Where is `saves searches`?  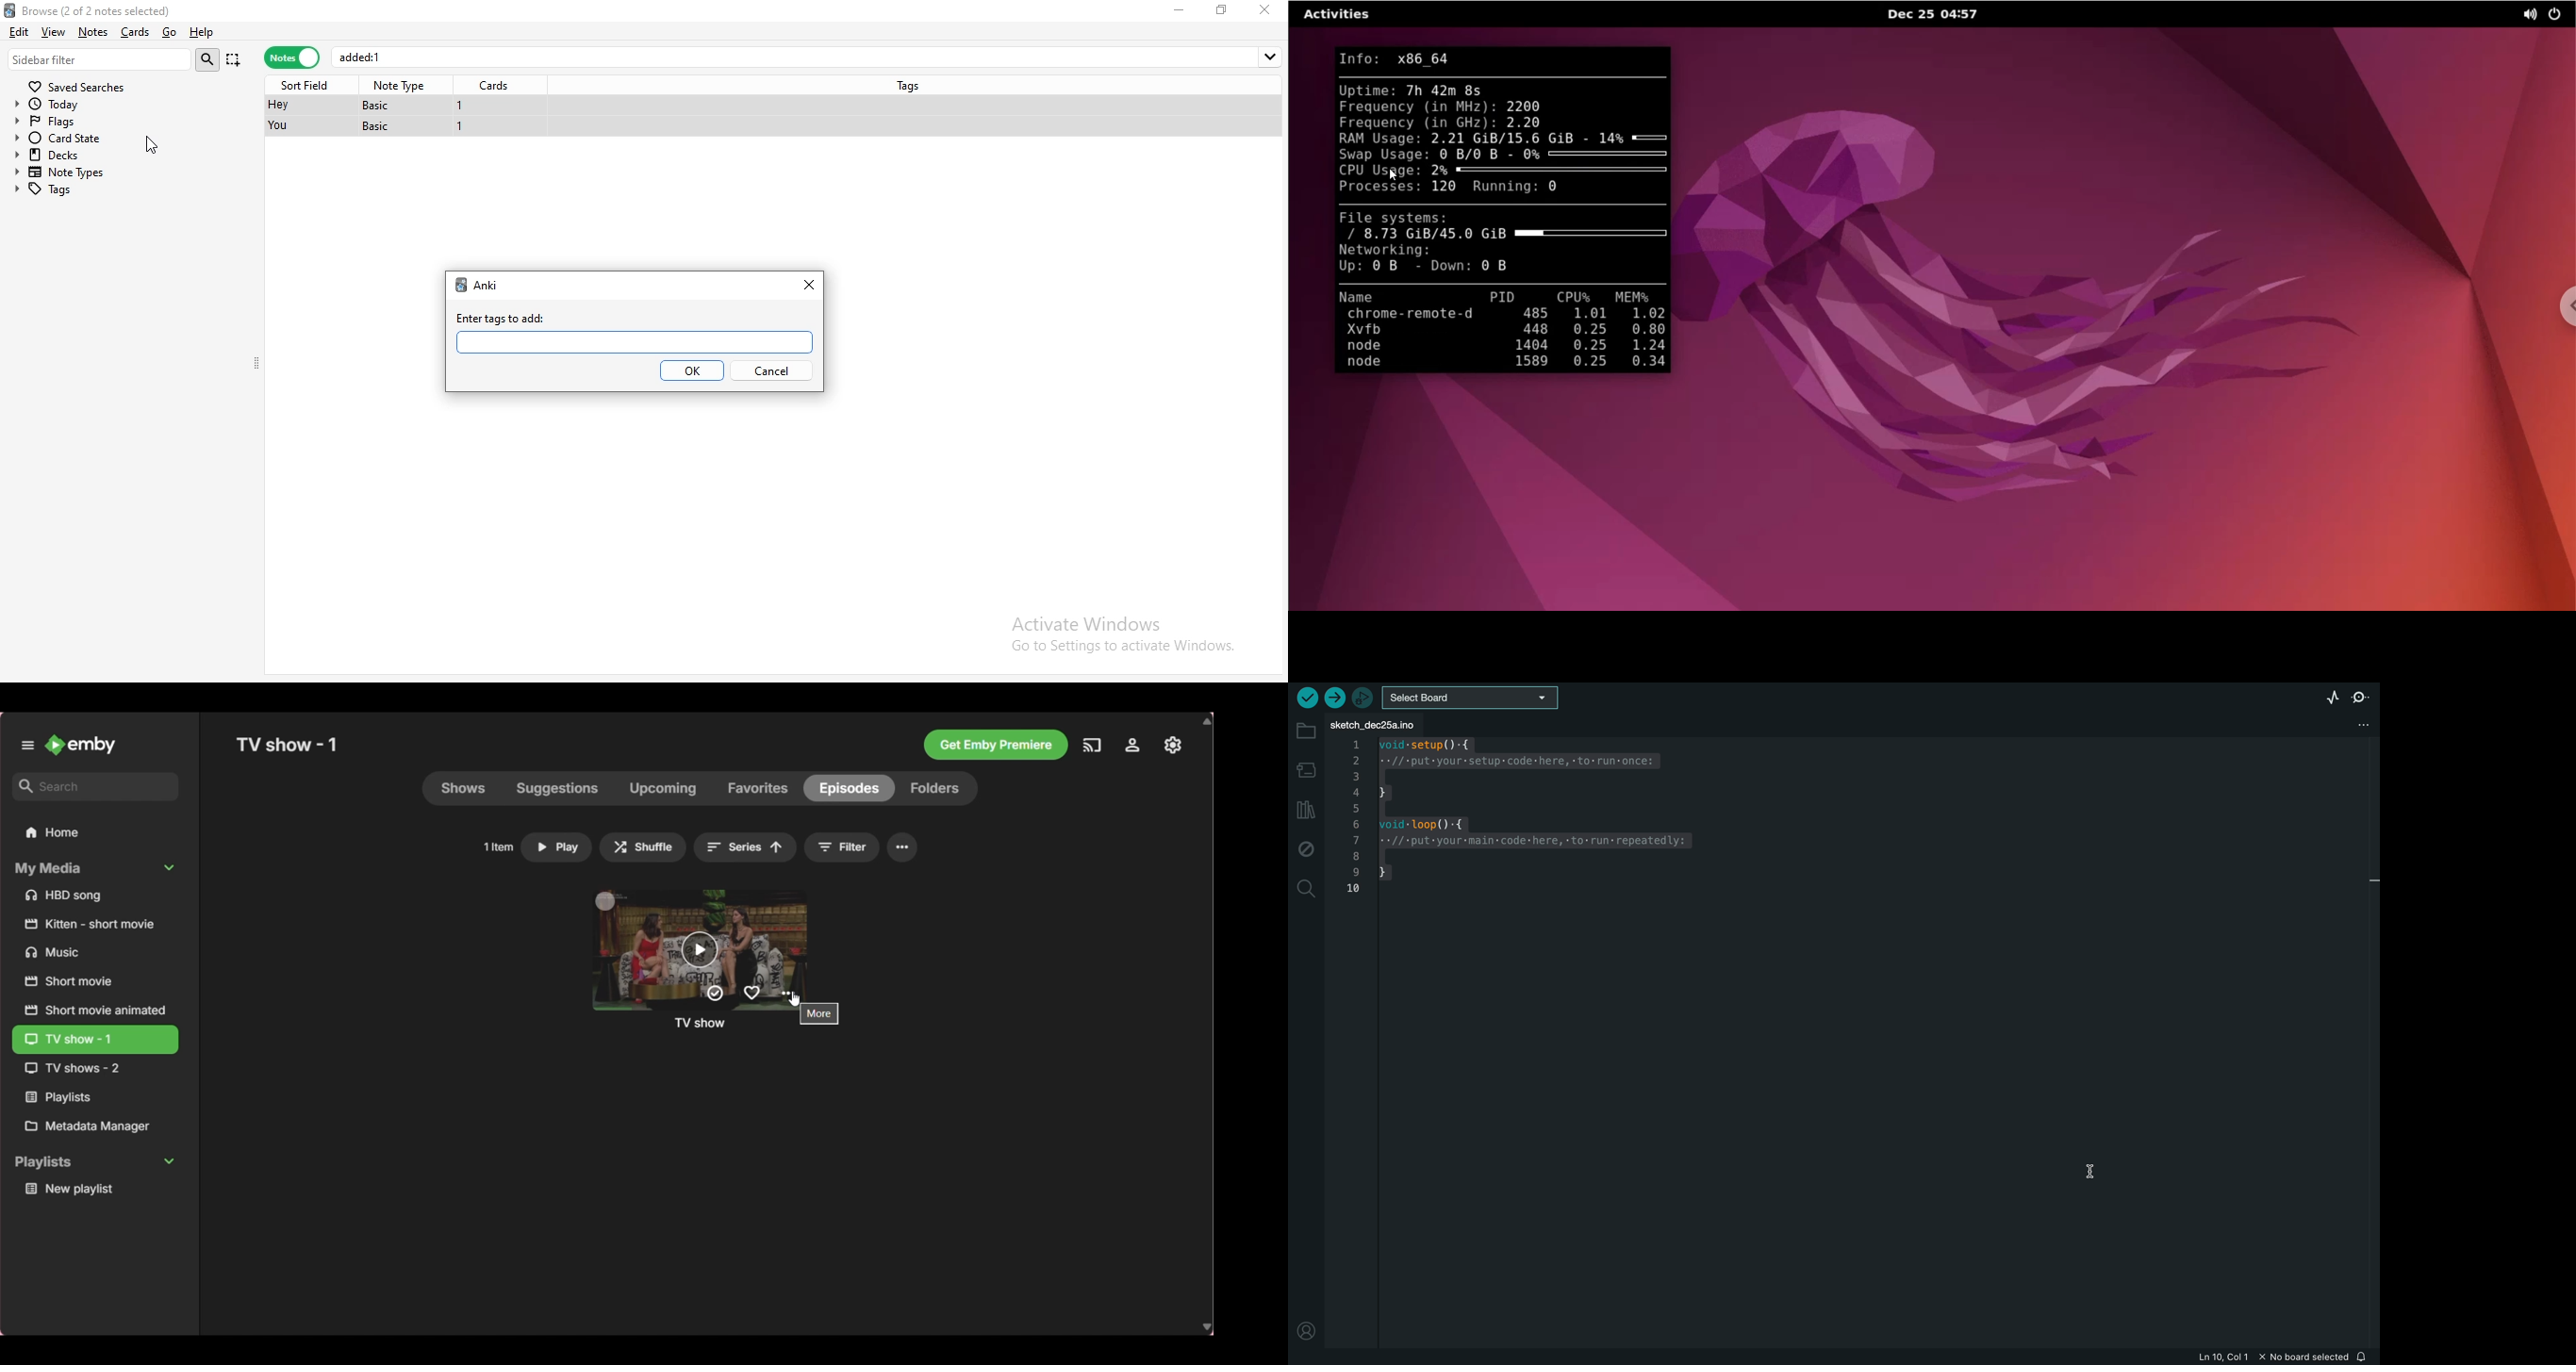 saves searches is located at coordinates (80, 84).